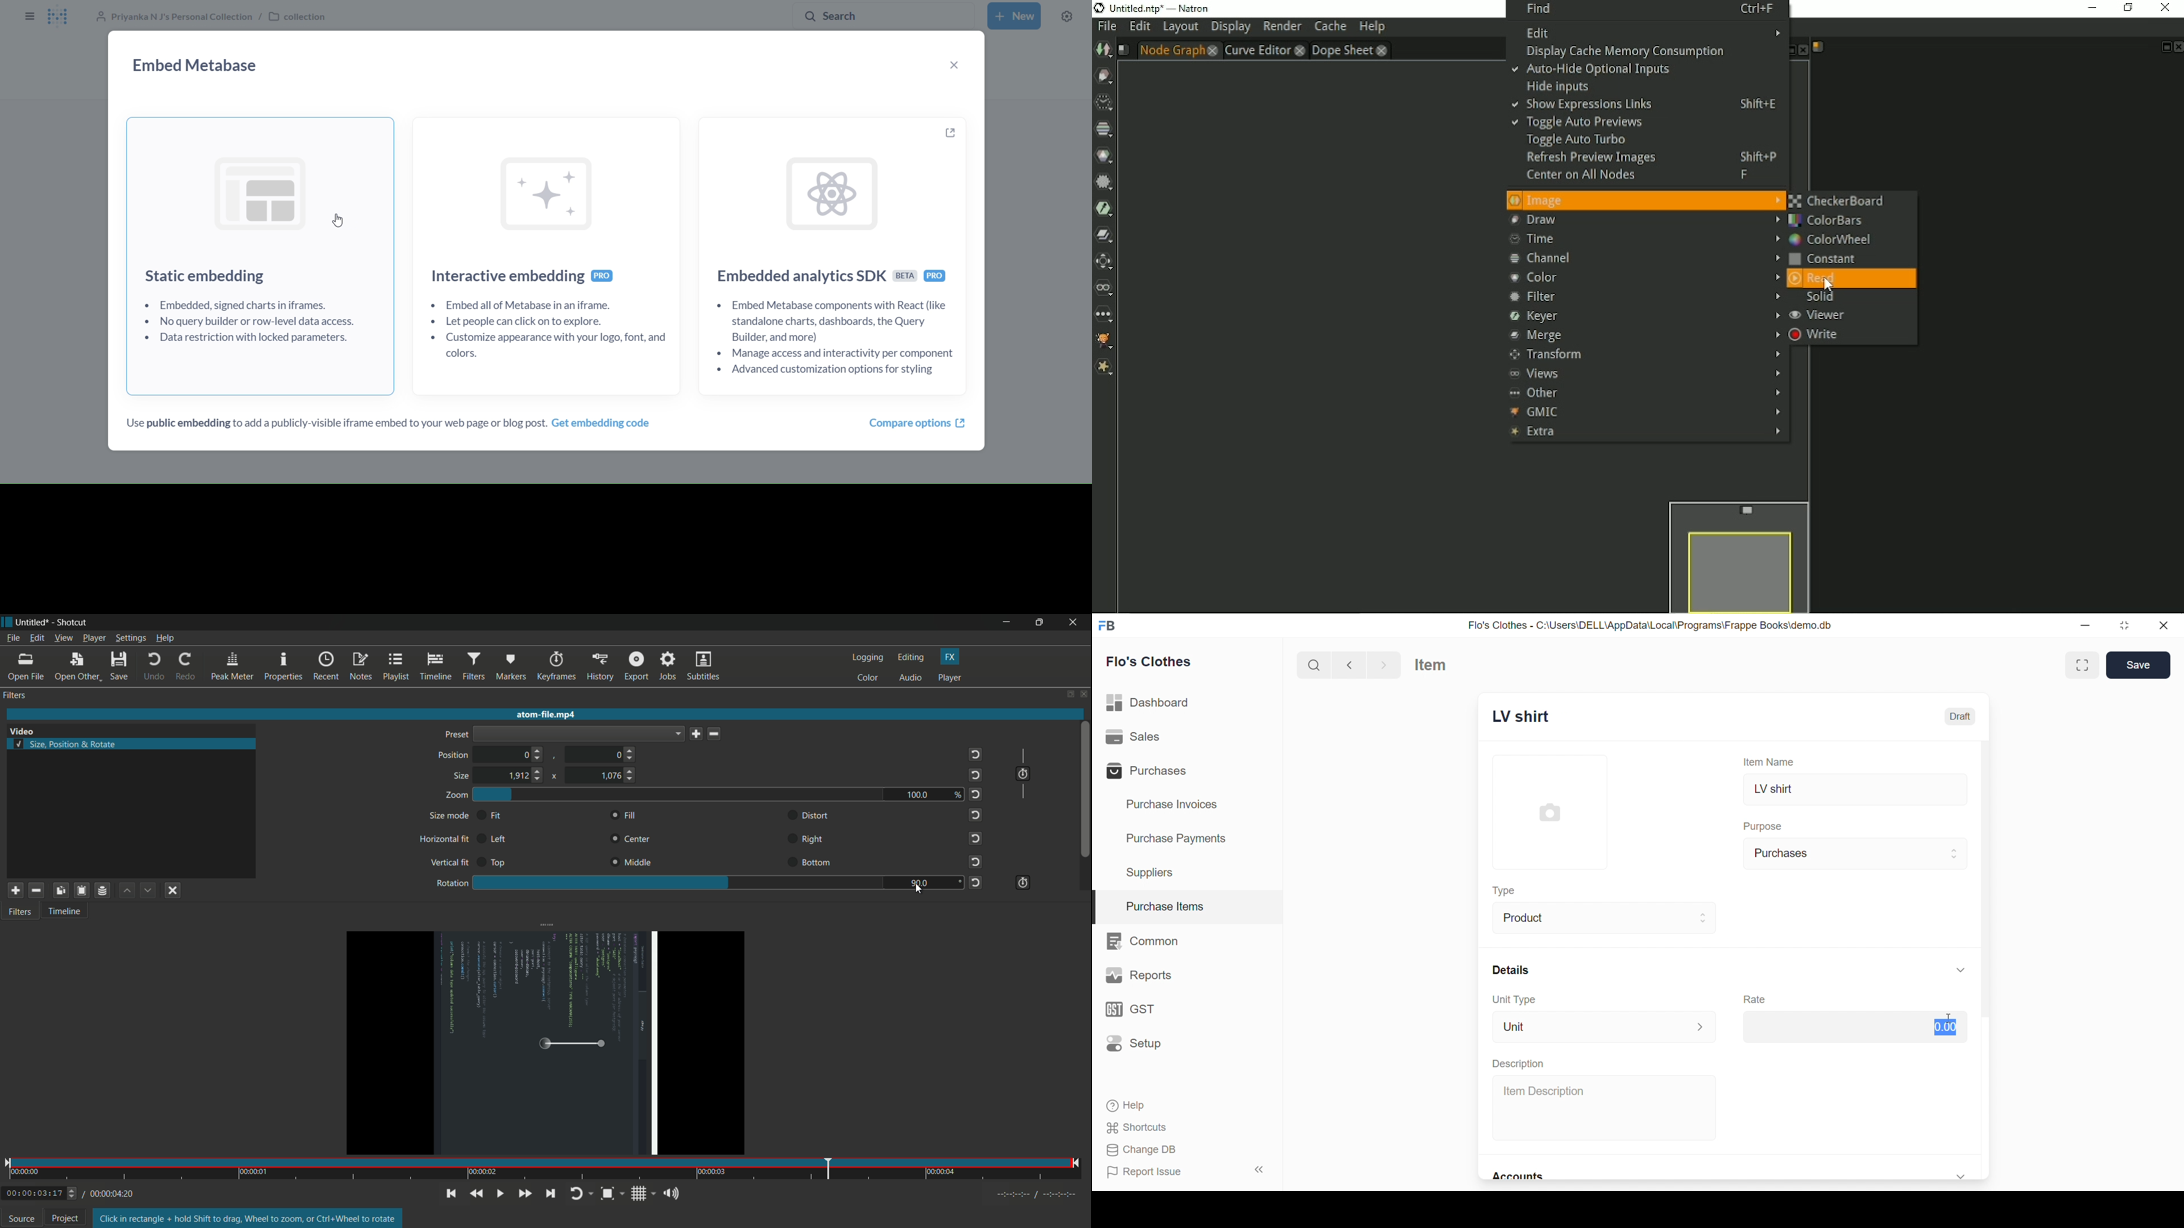 The width and height of the screenshot is (2184, 1232). I want to click on Rate, so click(1756, 1000).